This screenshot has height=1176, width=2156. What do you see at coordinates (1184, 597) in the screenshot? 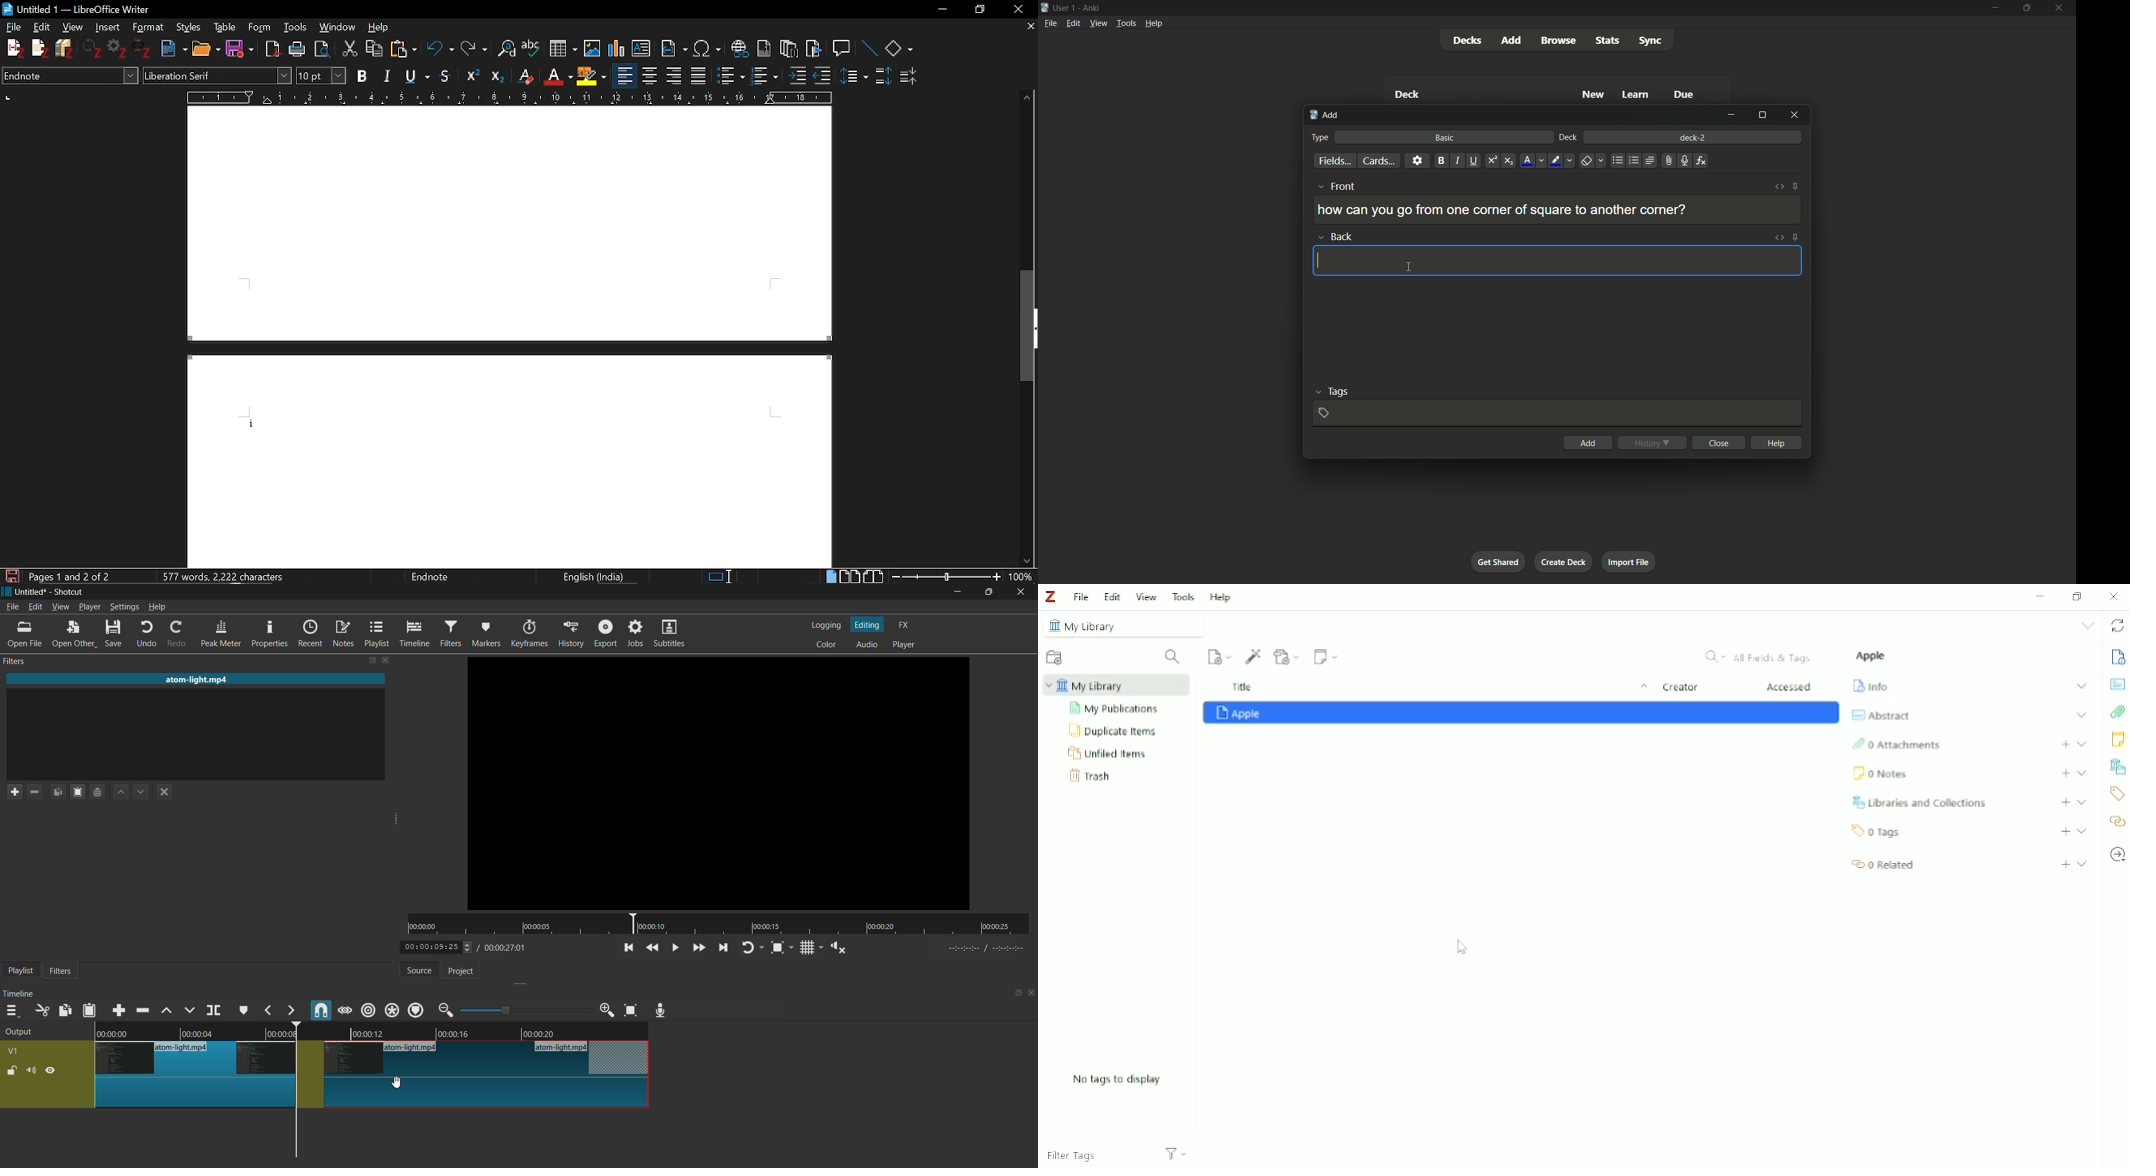
I see `Tools` at bounding box center [1184, 597].